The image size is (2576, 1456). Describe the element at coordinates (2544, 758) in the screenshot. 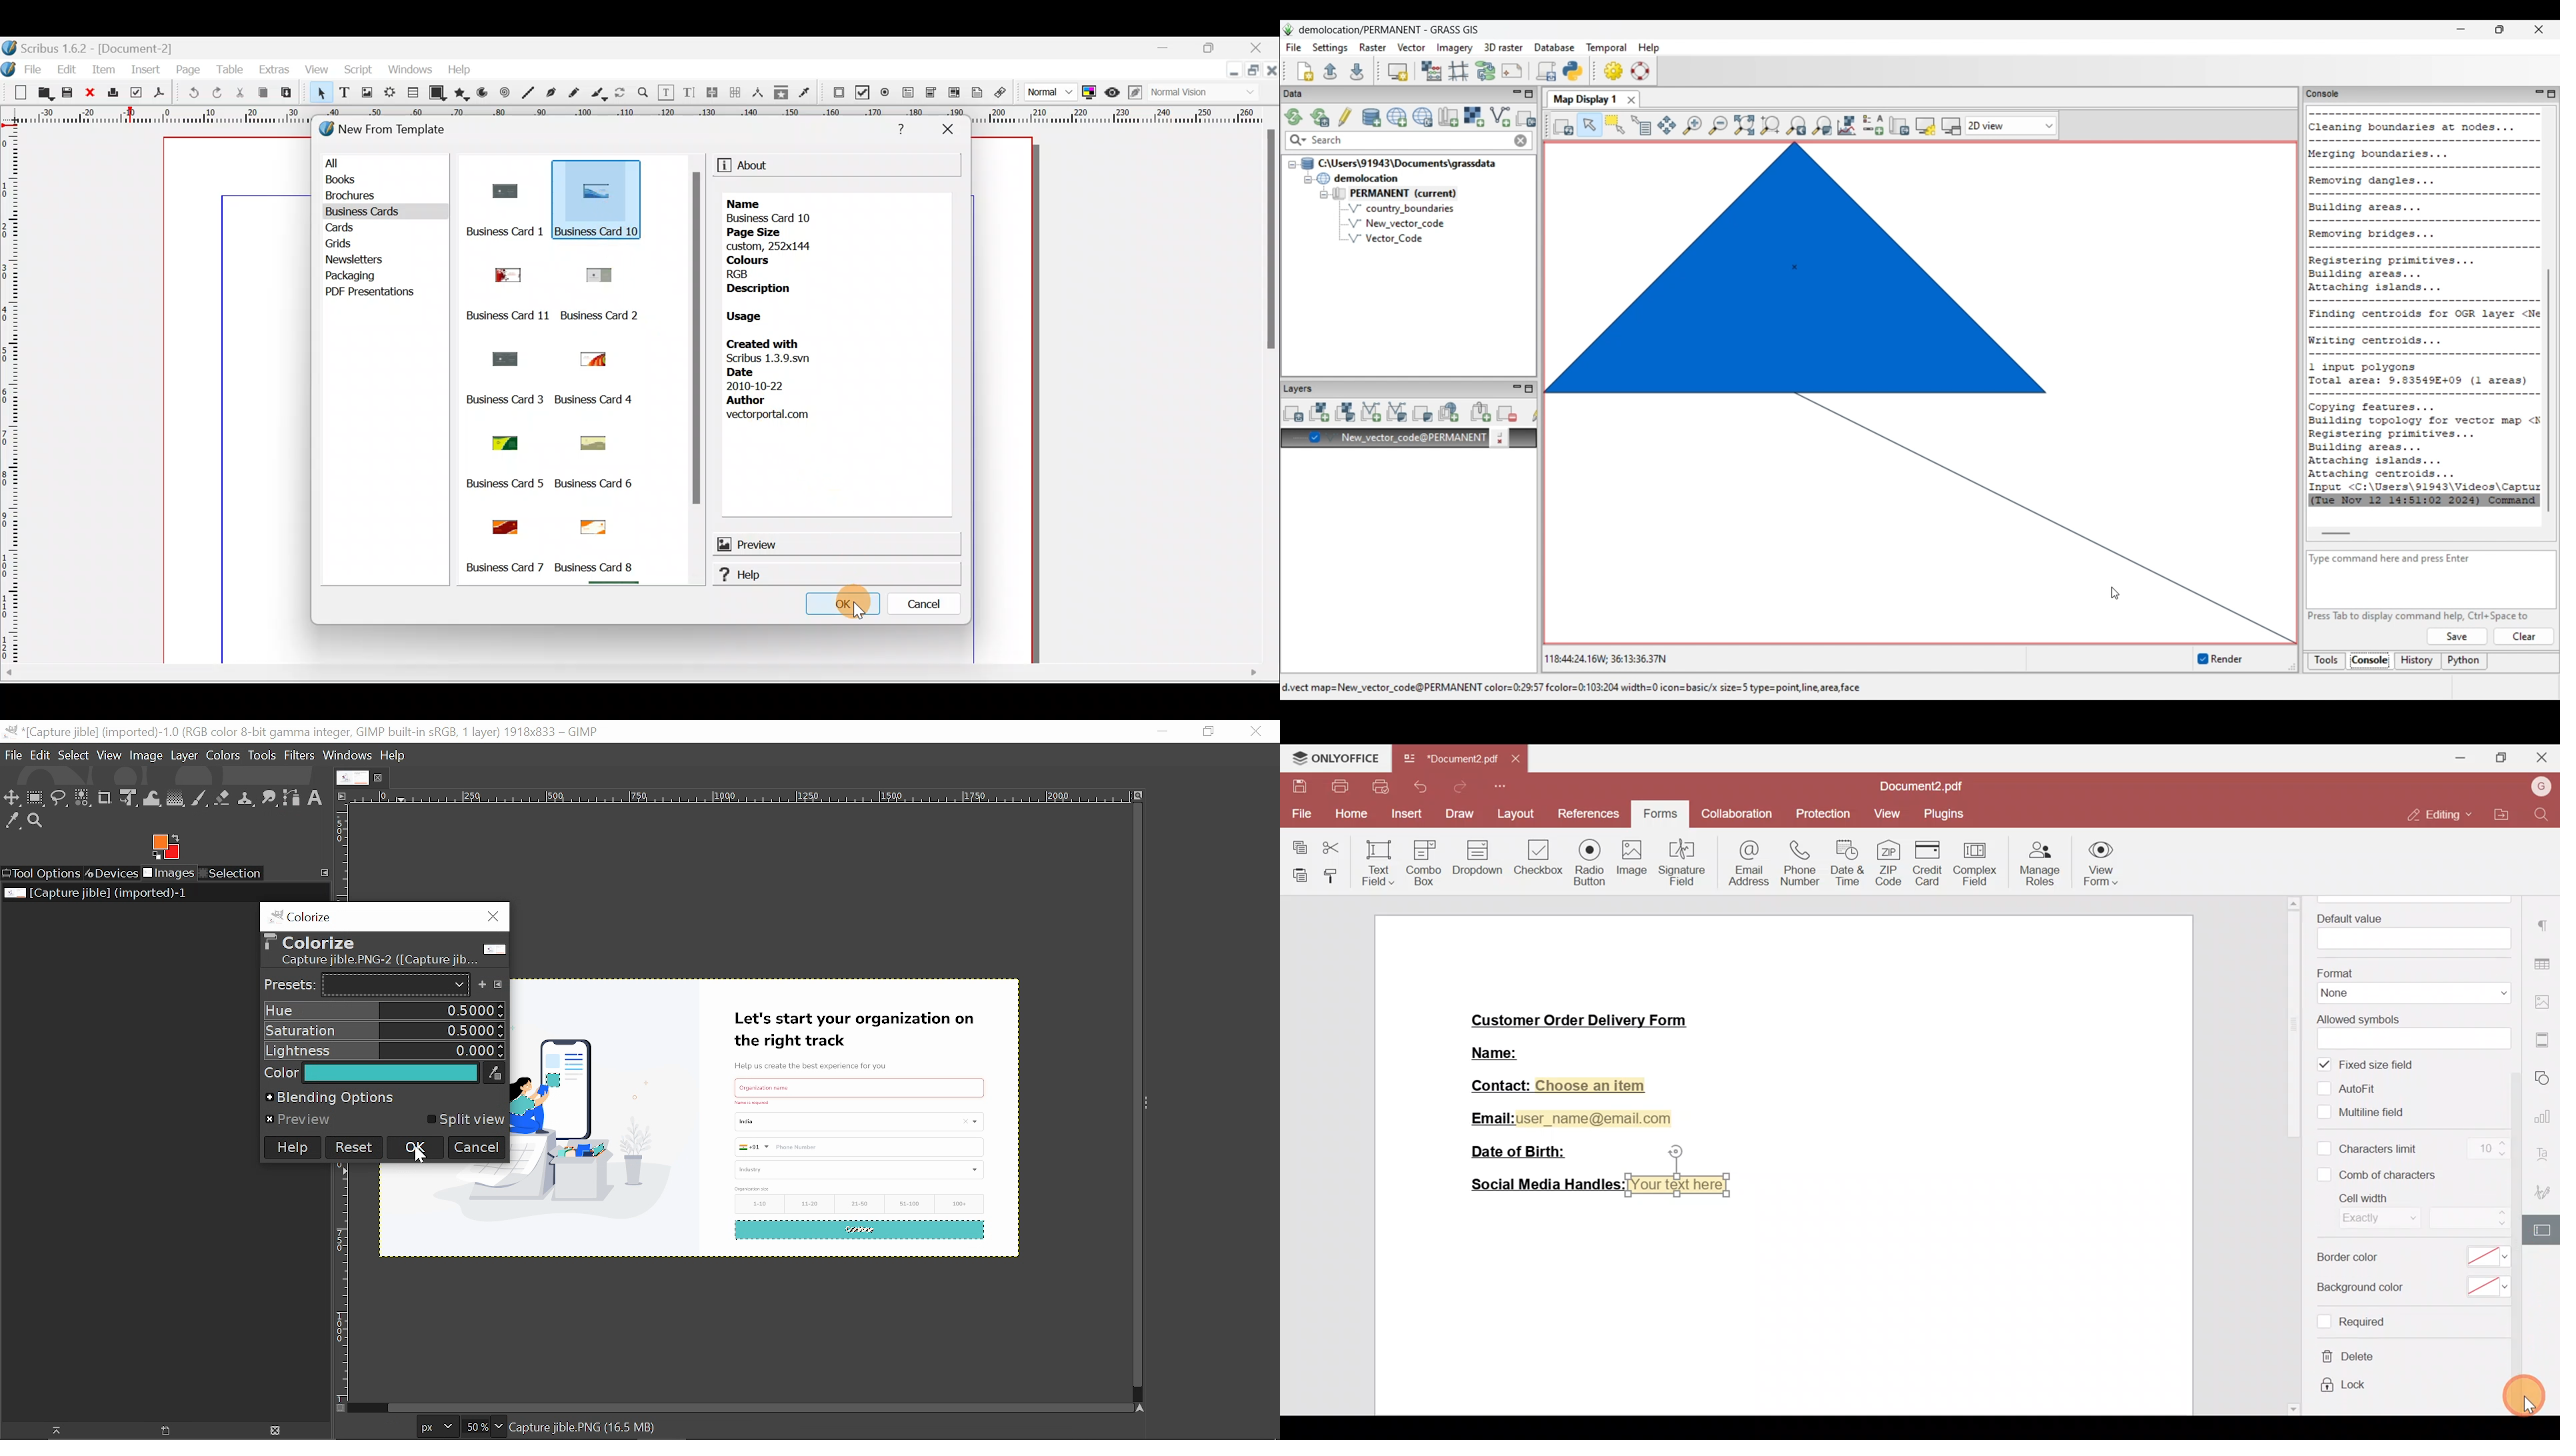

I see `Close` at that location.